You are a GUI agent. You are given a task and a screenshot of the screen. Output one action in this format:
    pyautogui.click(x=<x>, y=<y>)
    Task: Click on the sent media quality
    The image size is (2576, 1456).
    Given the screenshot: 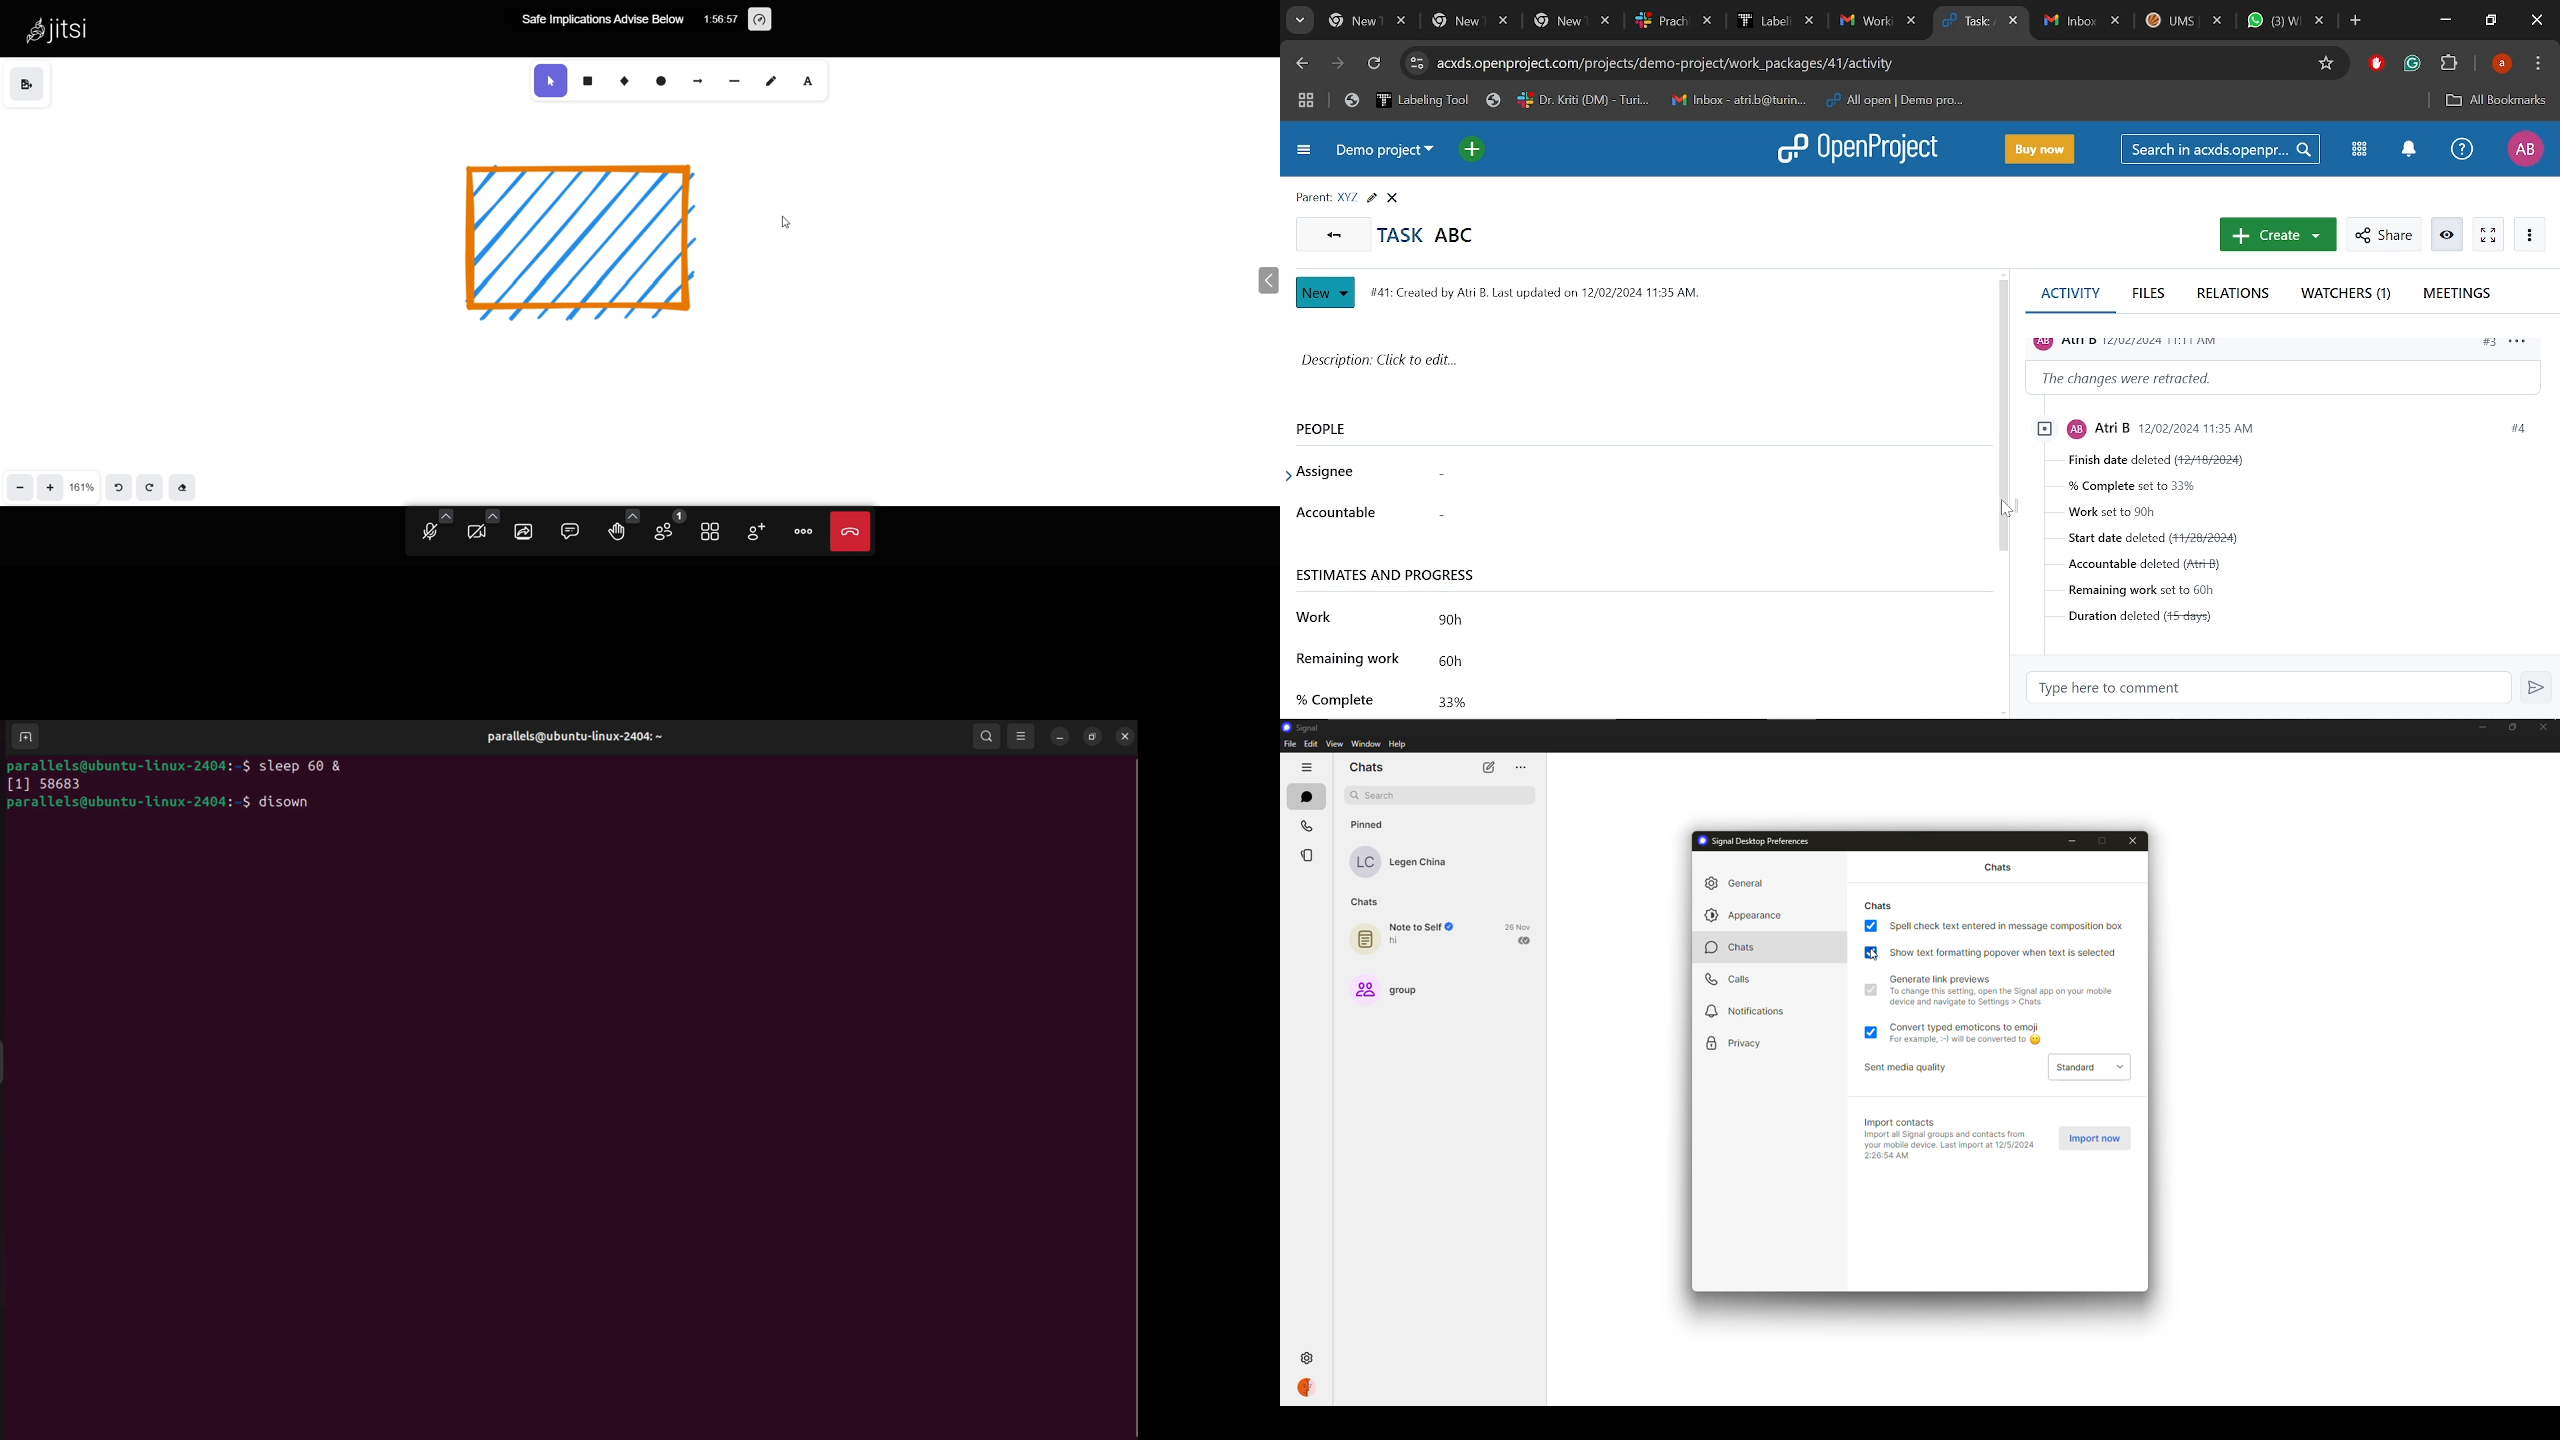 What is the action you would take?
    pyautogui.click(x=1909, y=1067)
    